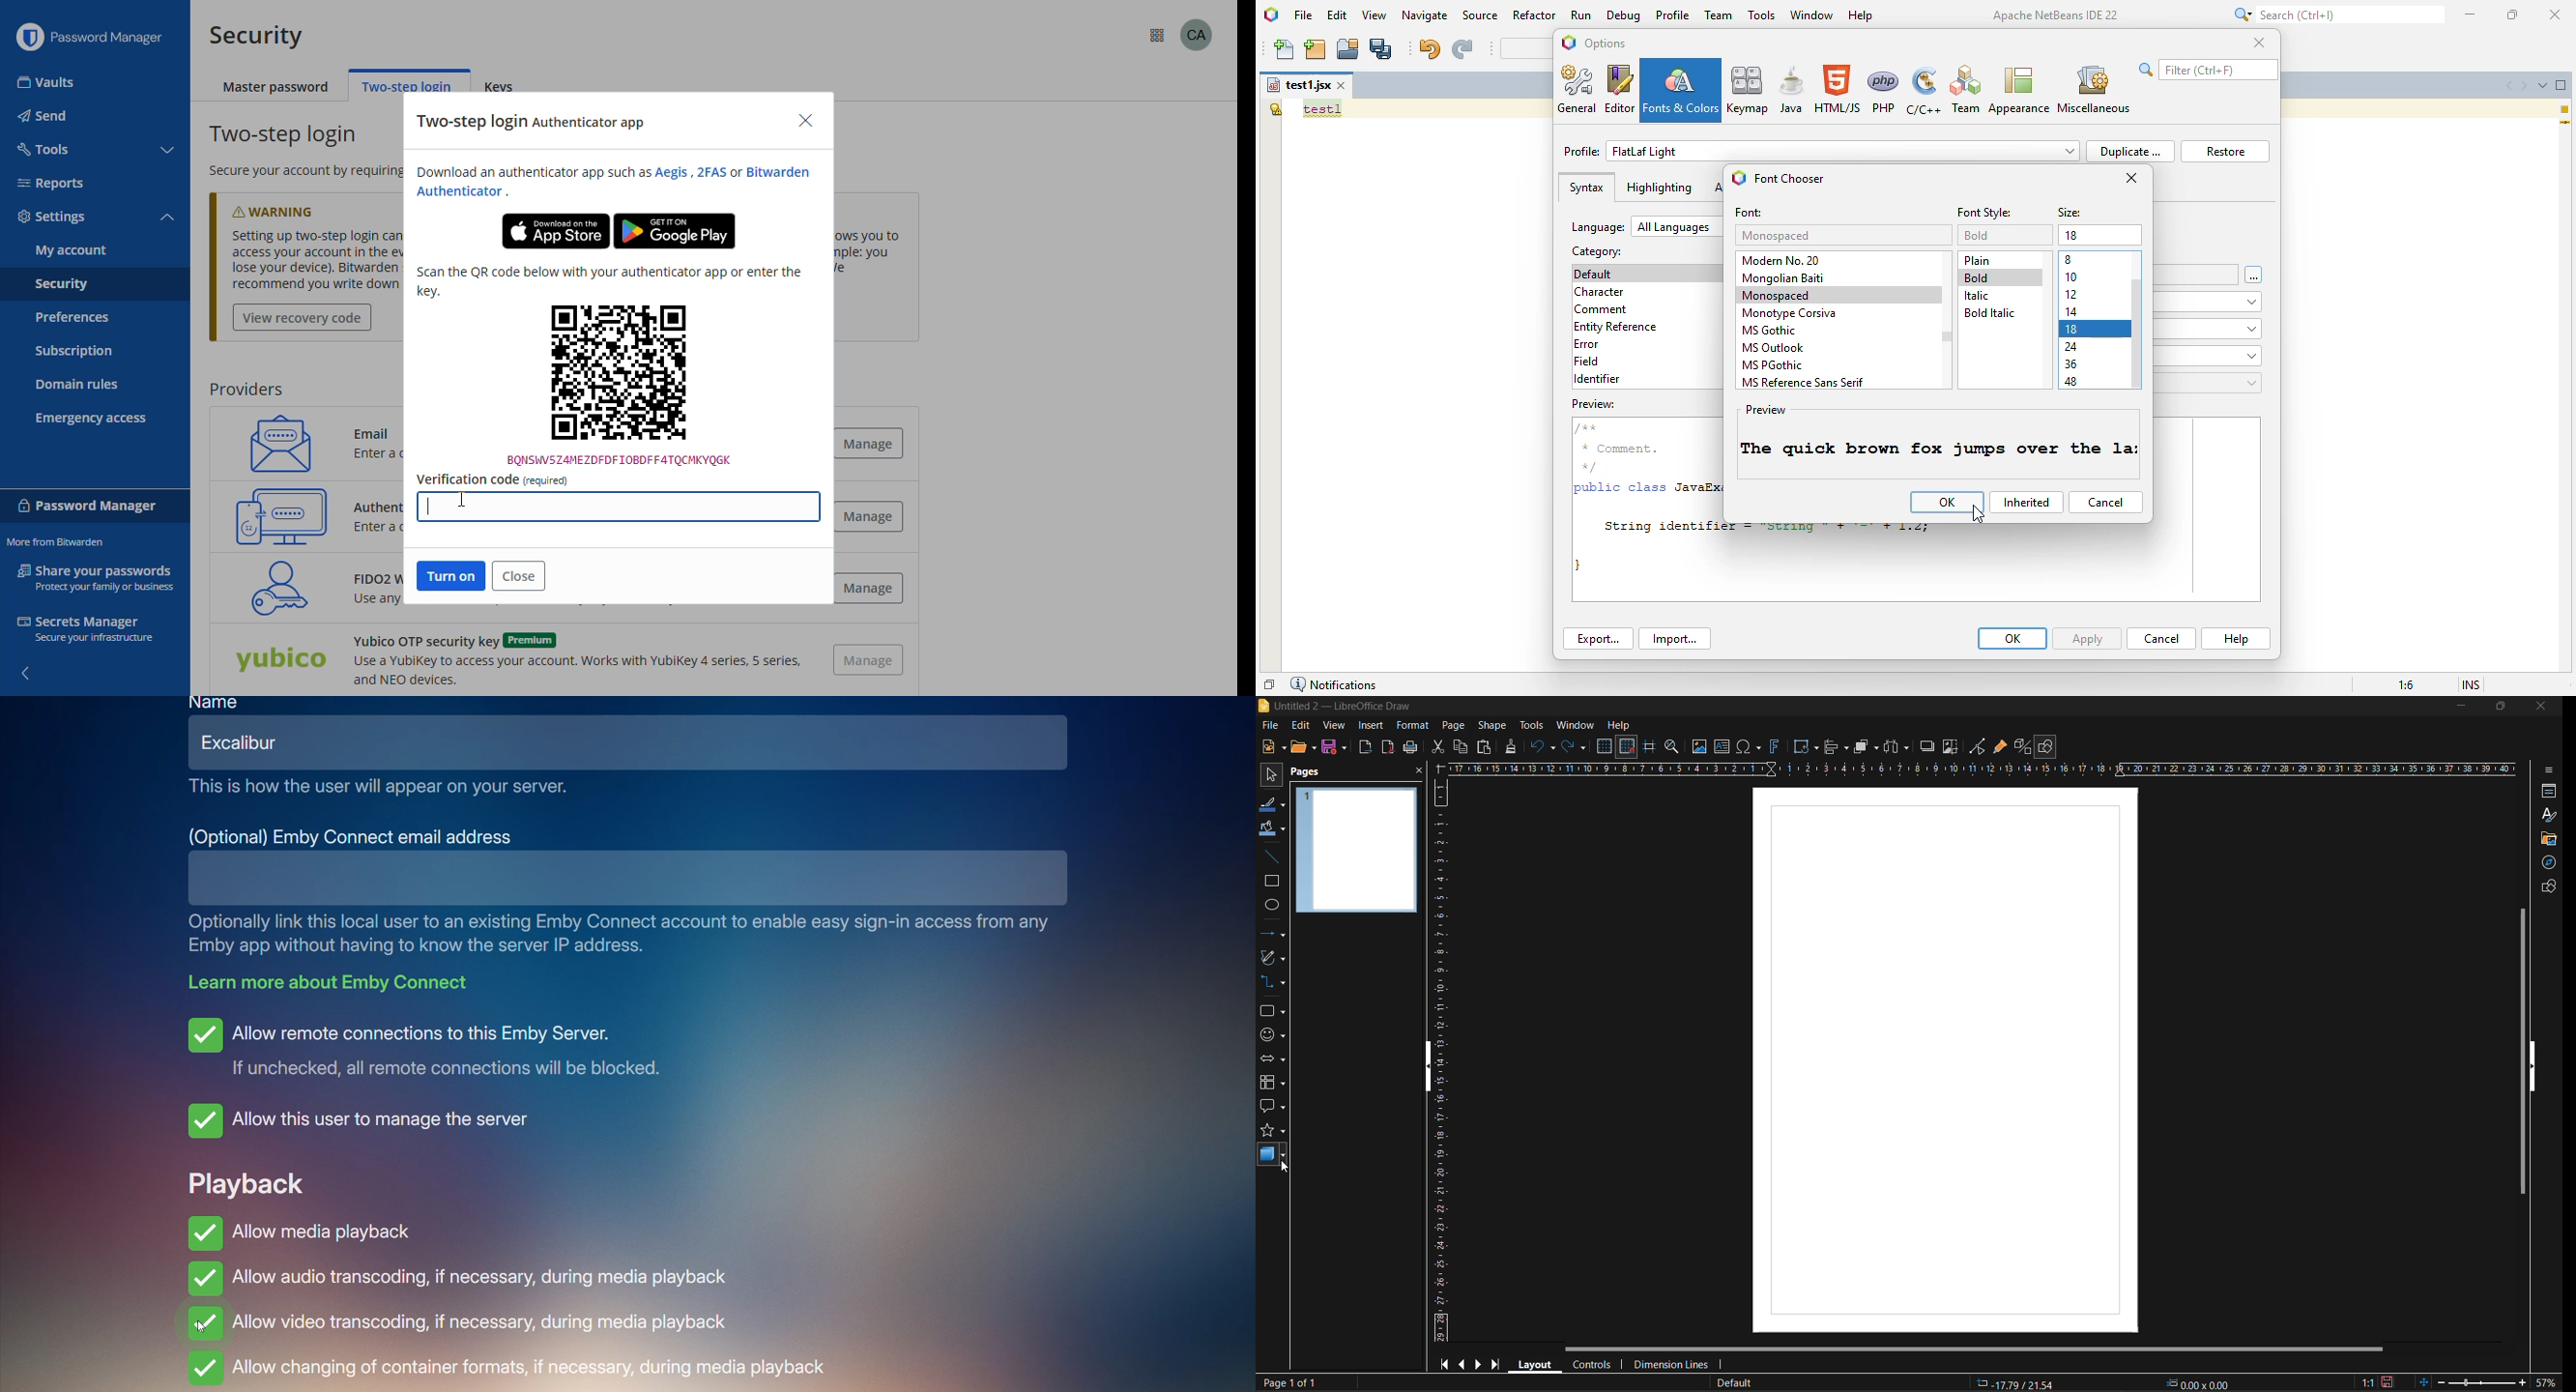  I want to click on or, so click(736, 173).